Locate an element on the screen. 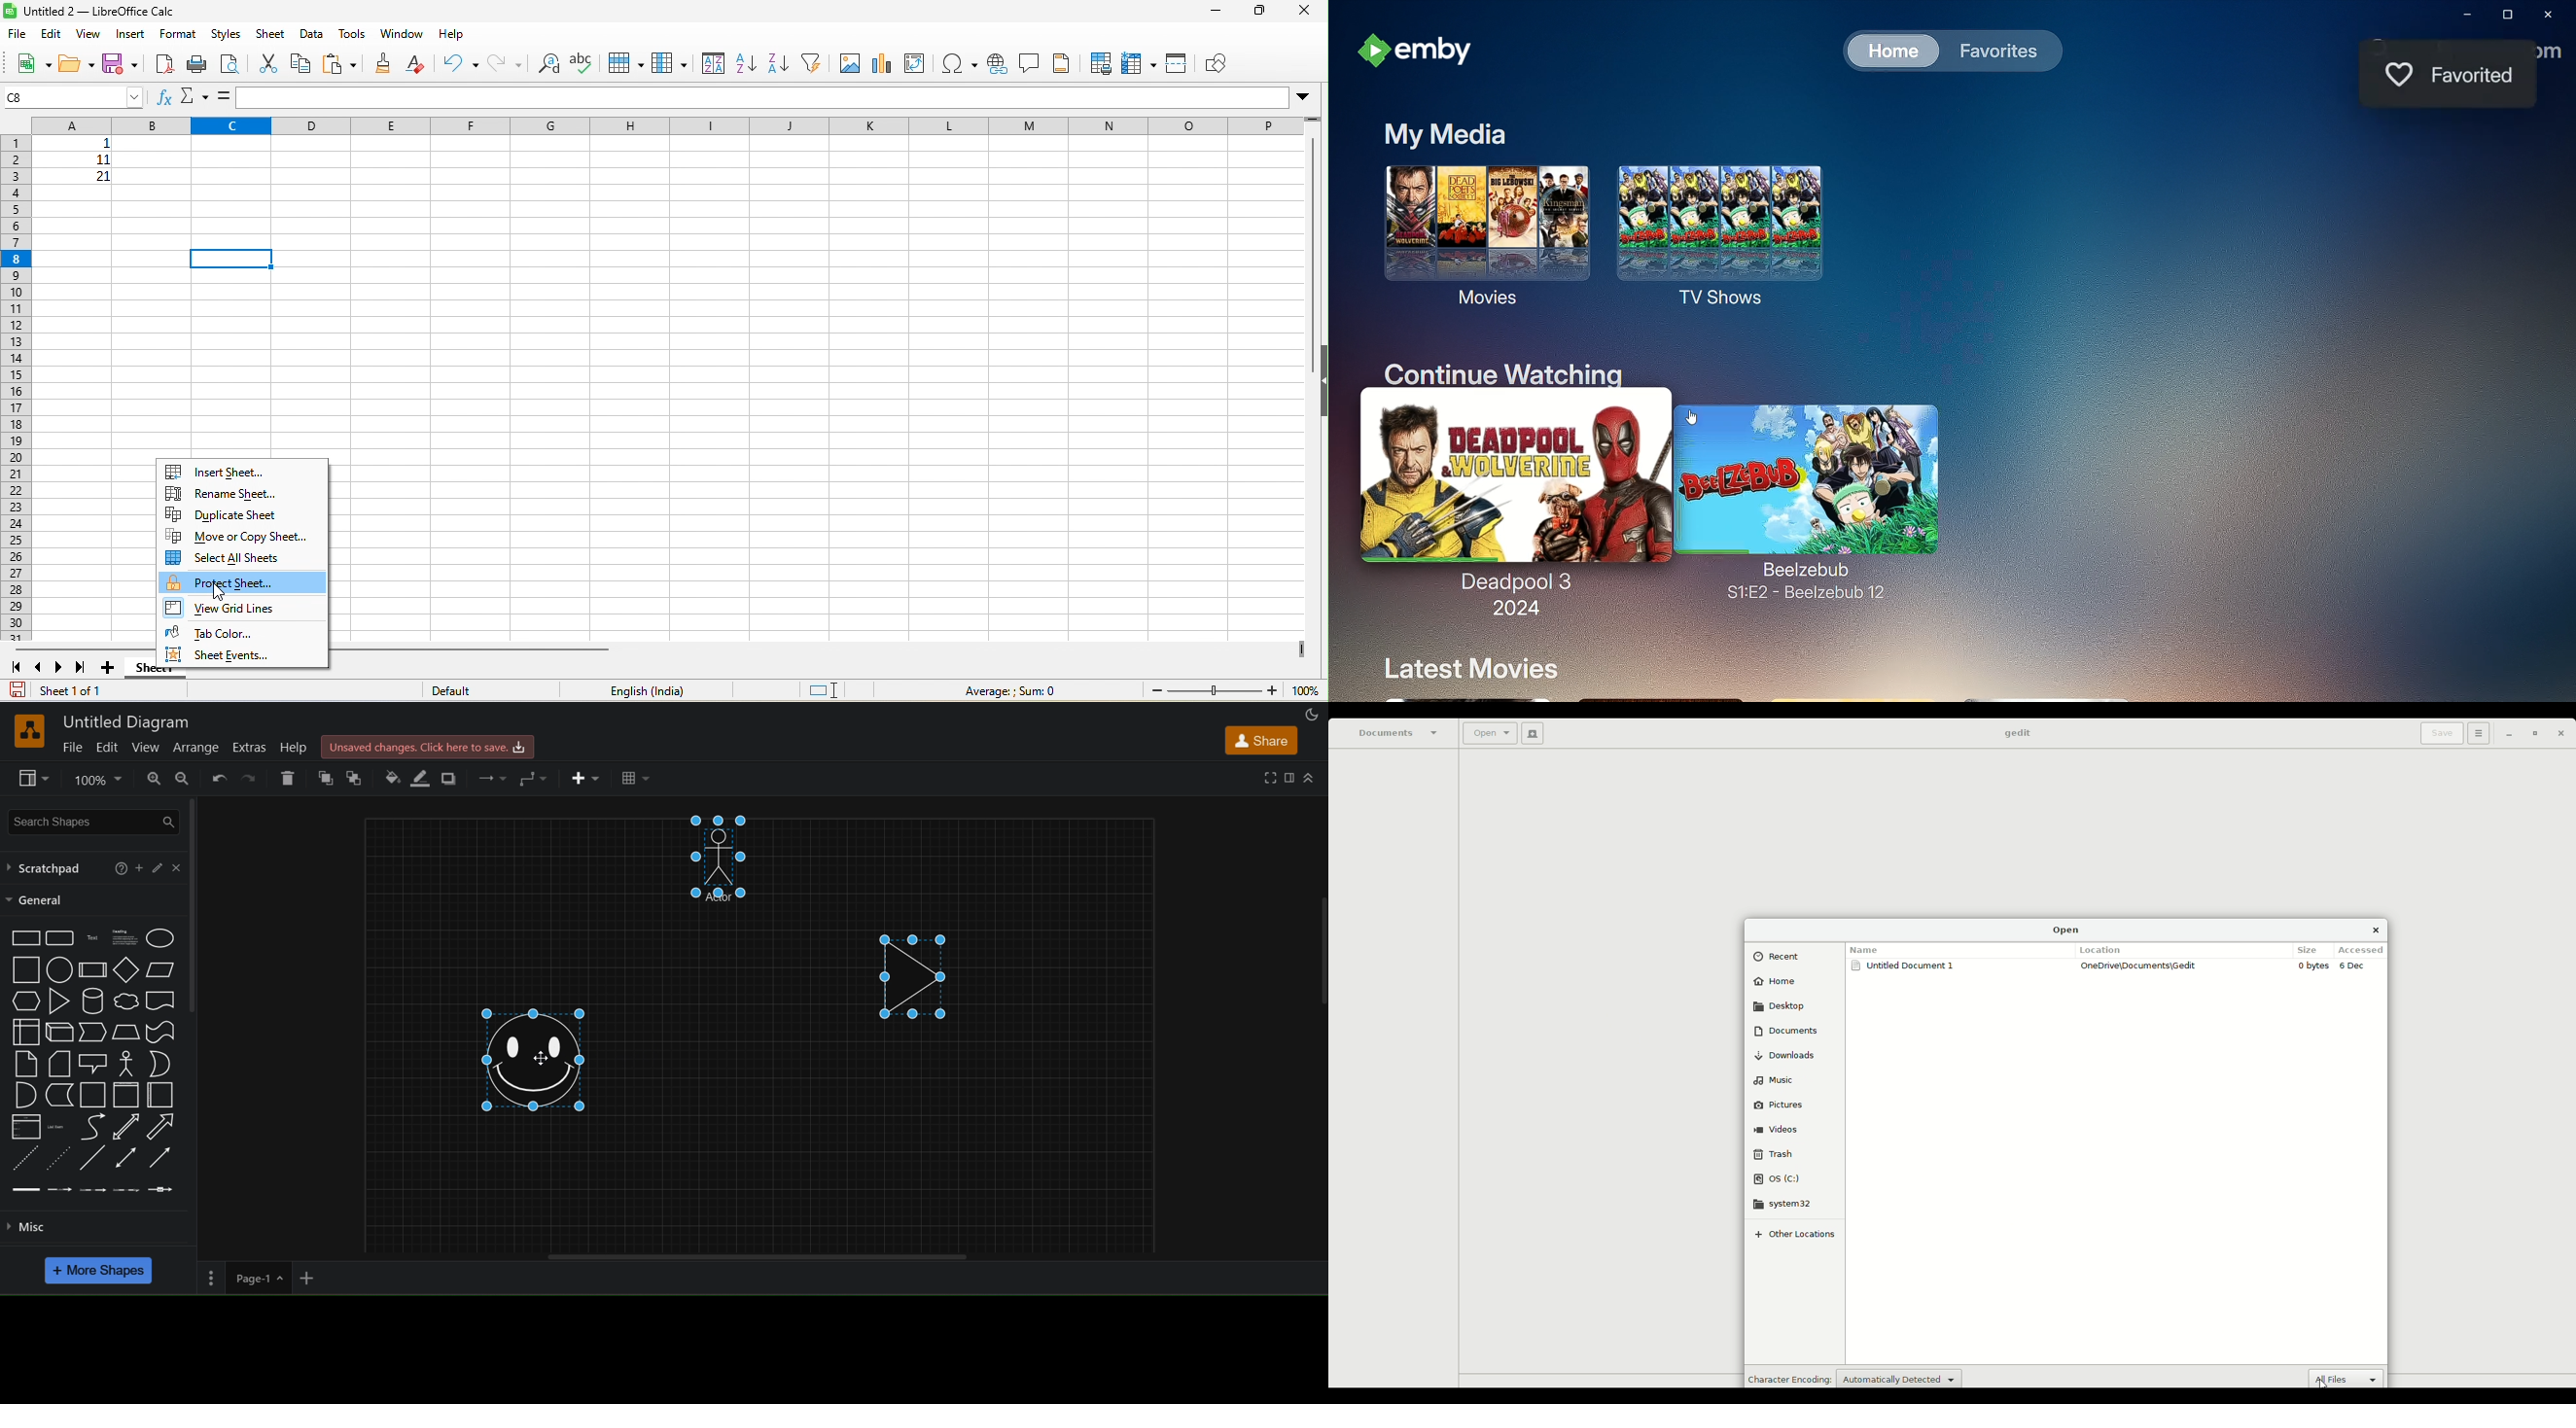 The height and width of the screenshot is (1428, 2576). find and replace is located at coordinates (546, 63).